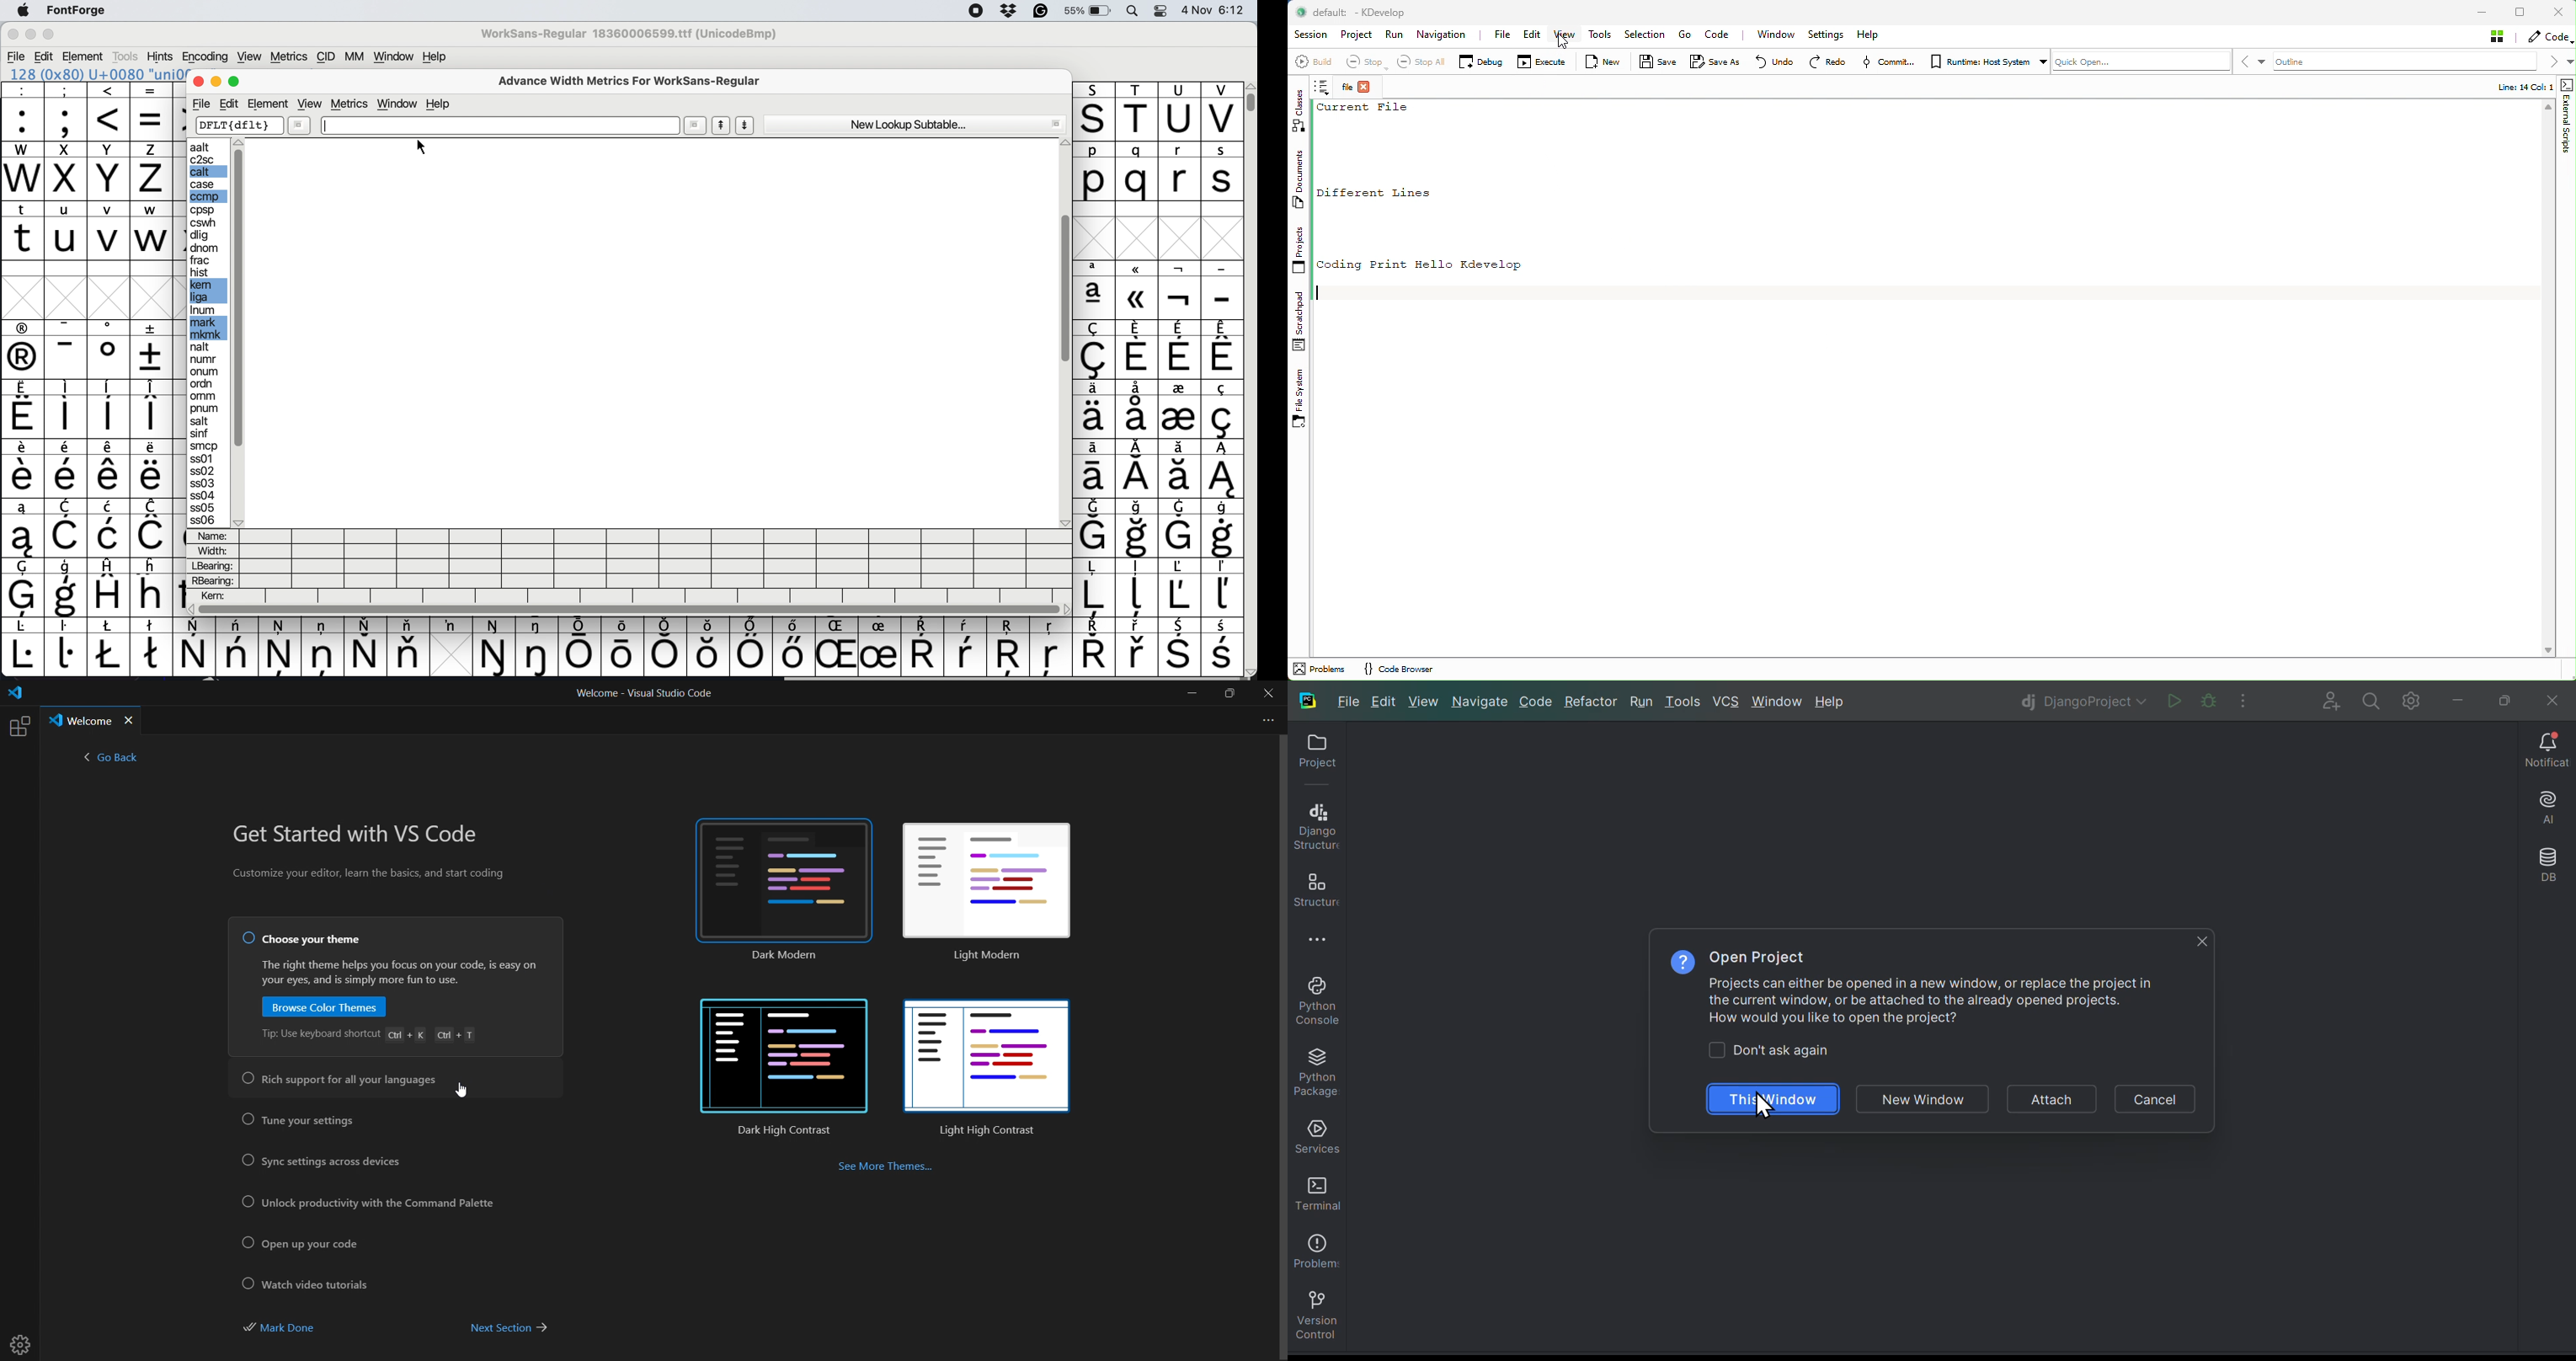 This screenshot has width=2576, height=1372. What do you see at coordinates (87, 477) in the screenshot?
I see `special characters` at bounding box center [87, 477].